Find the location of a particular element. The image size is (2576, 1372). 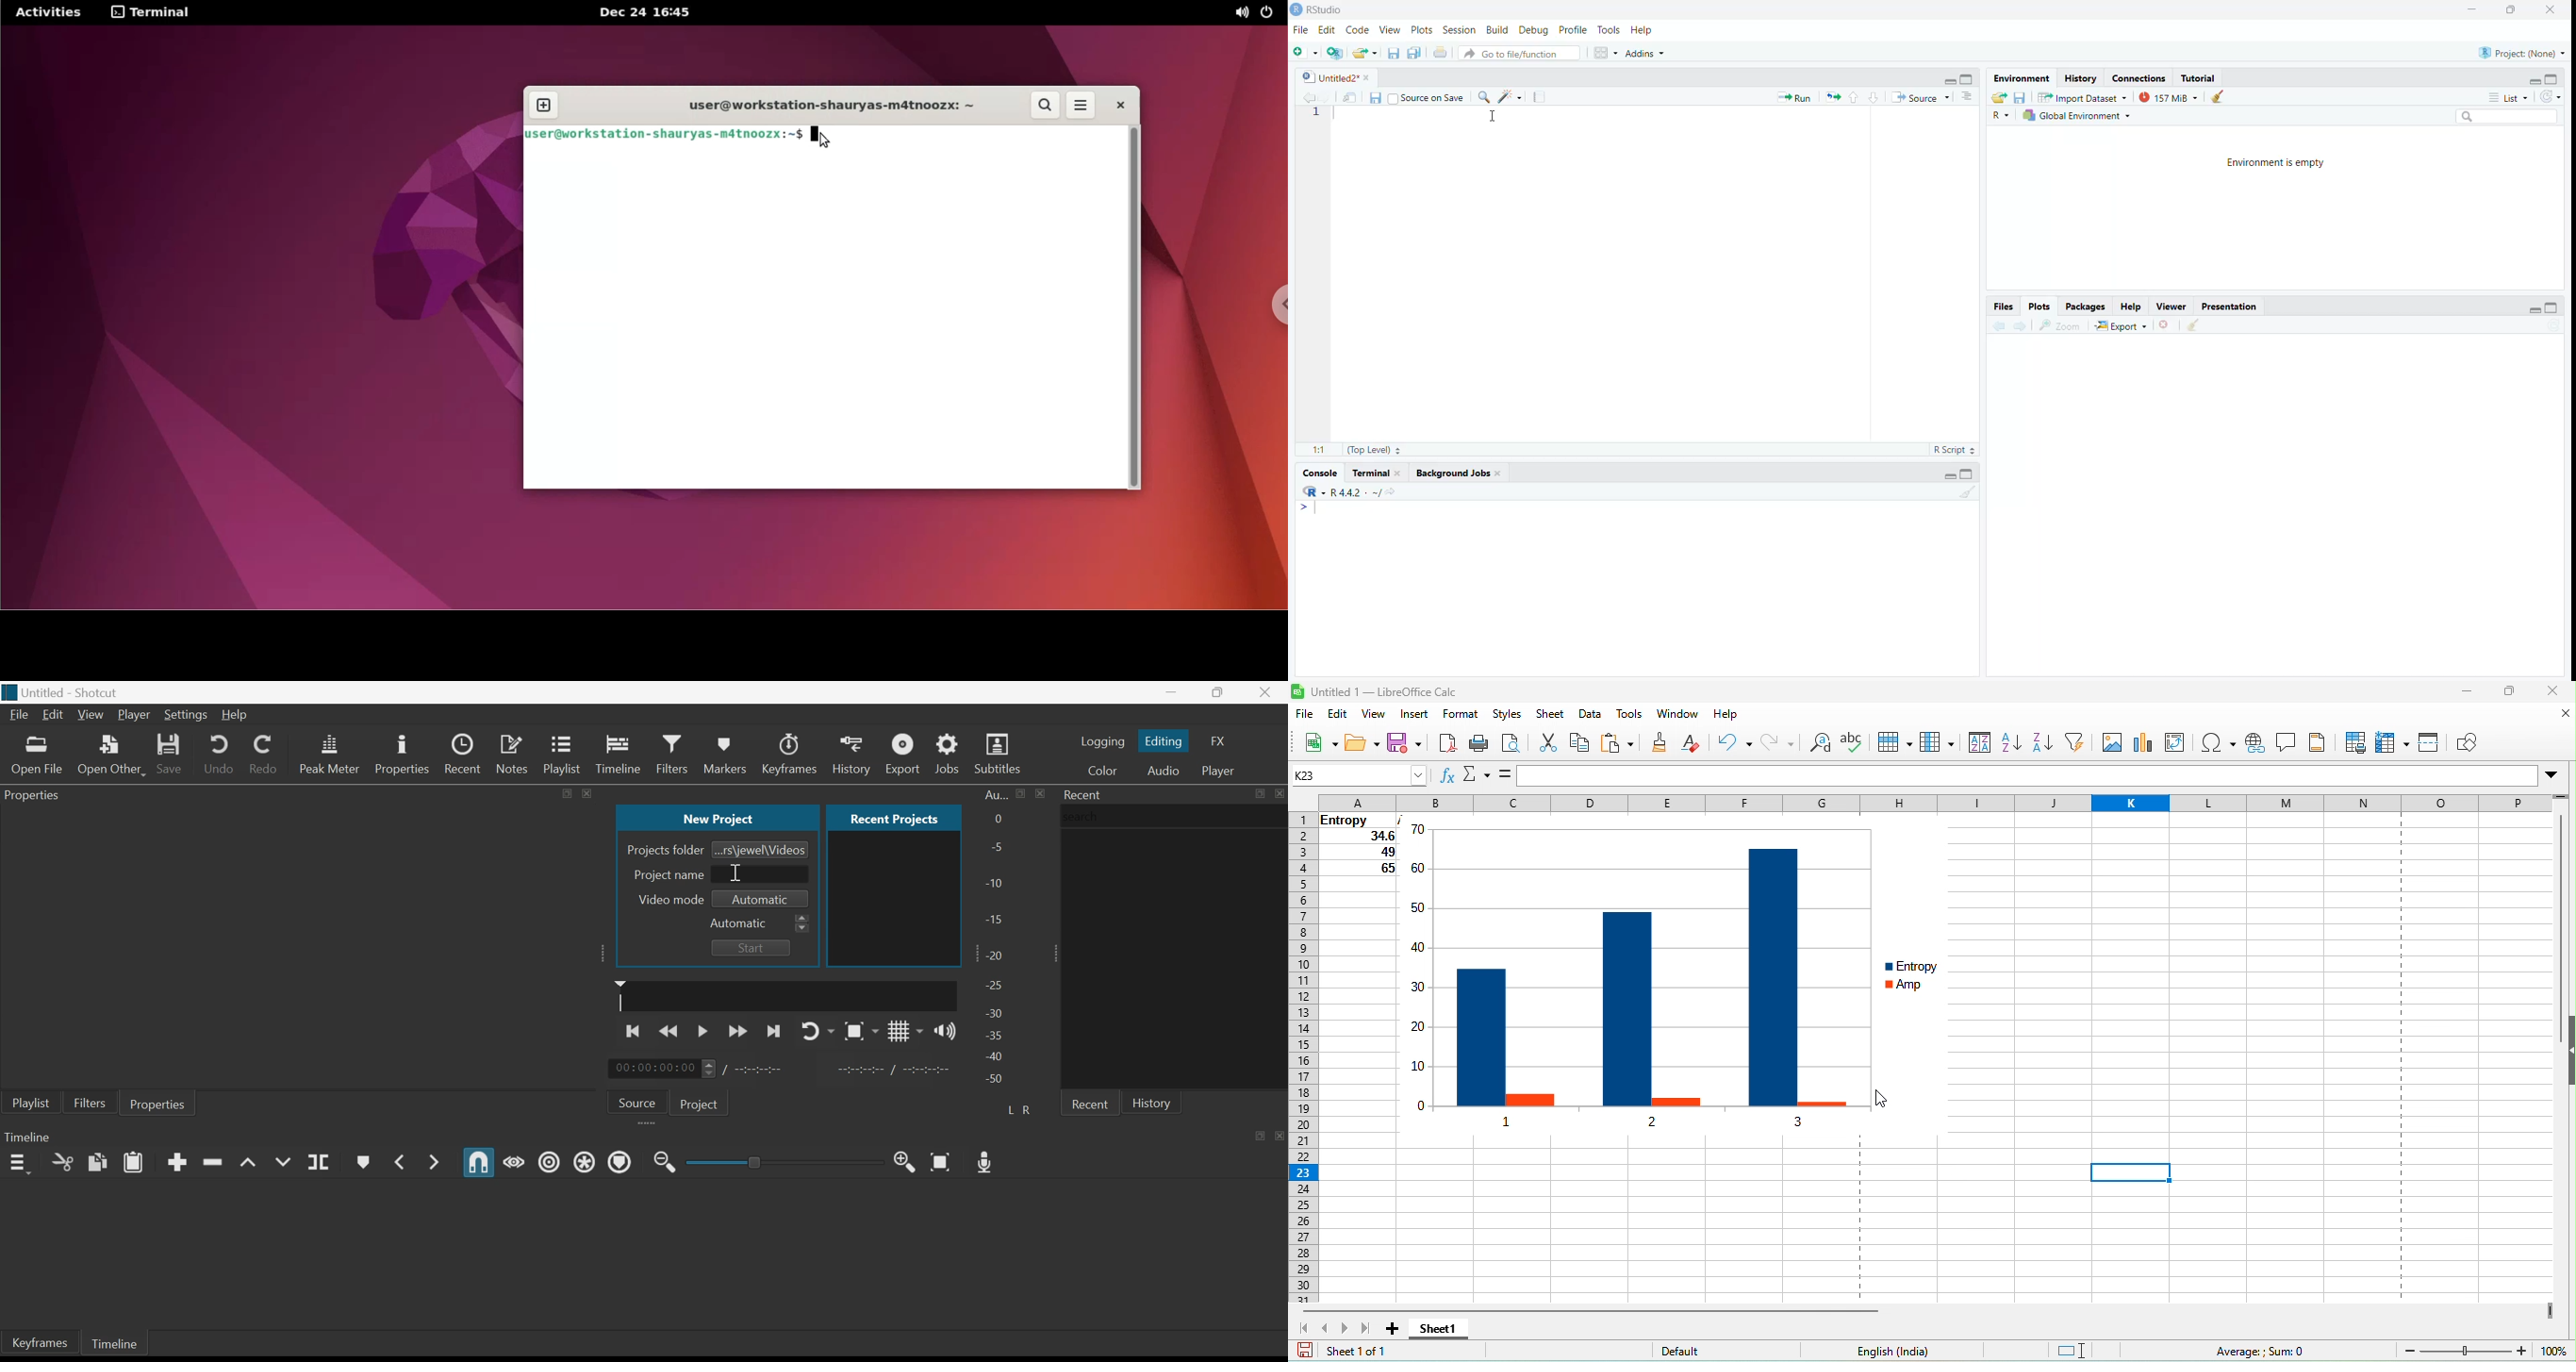

Audio Peak meter is located at coordinates (330, 752).